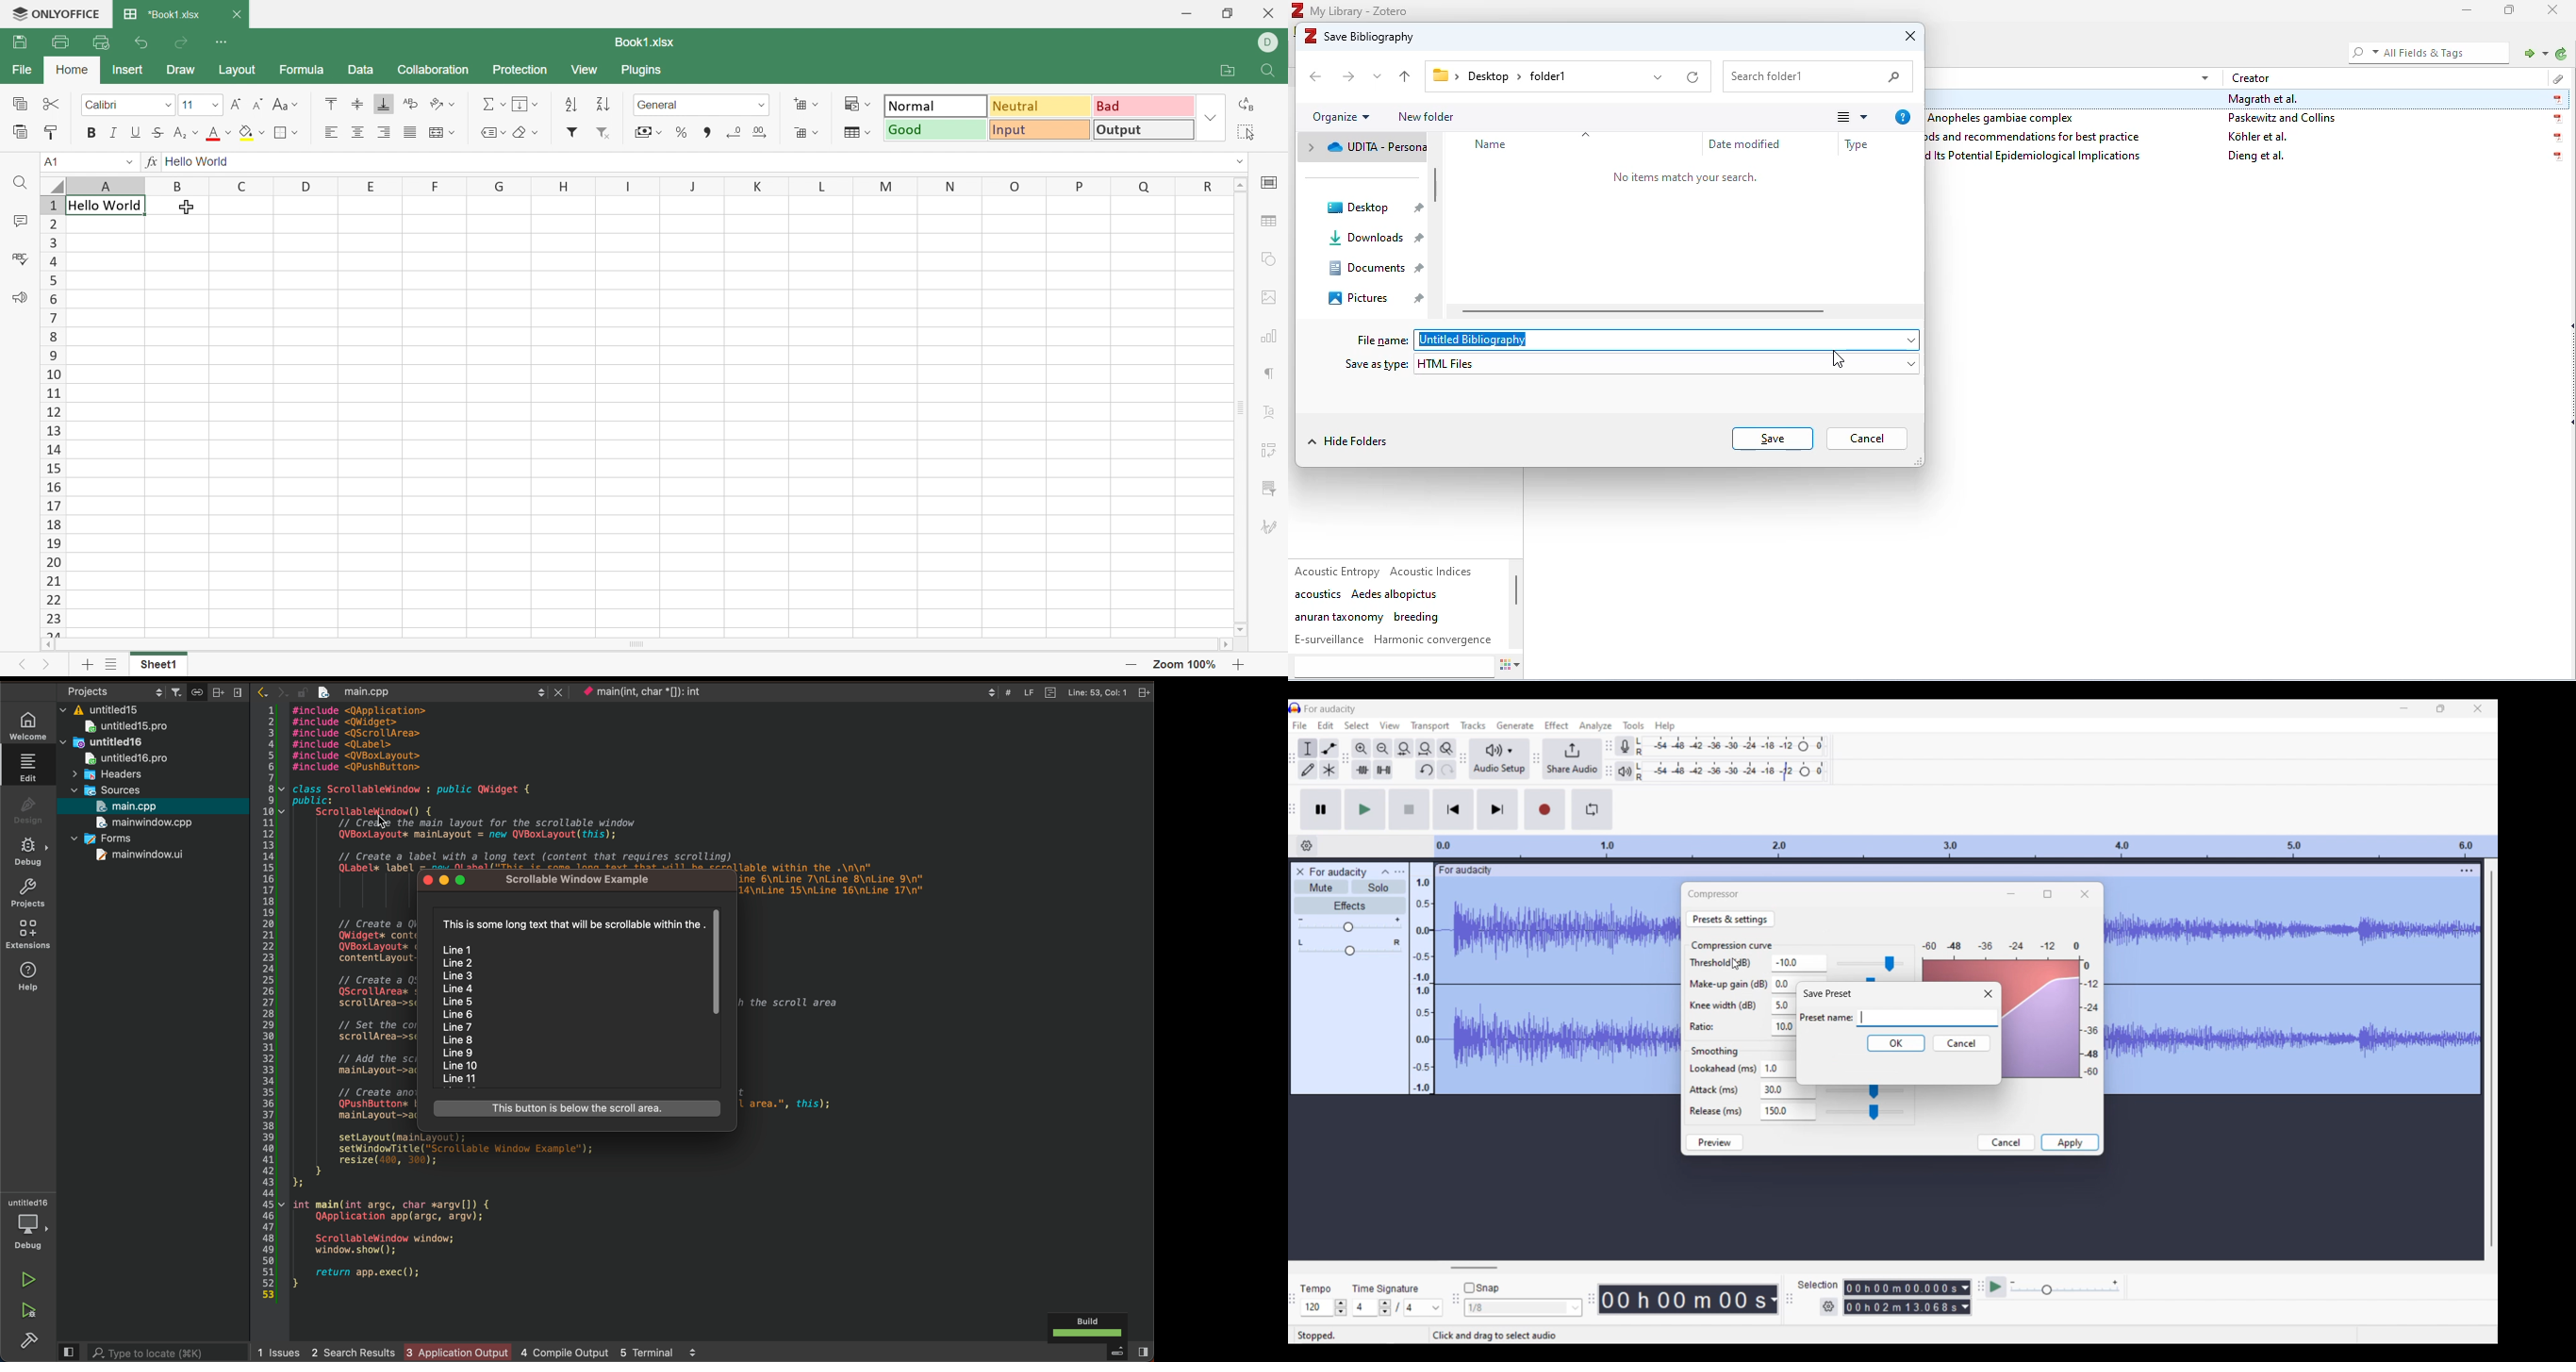 The width and height of the screenshot is (2576, 1372). Describe the element at coordinates (138, 728) in the screenshot. I see `untitled 15` at that location.